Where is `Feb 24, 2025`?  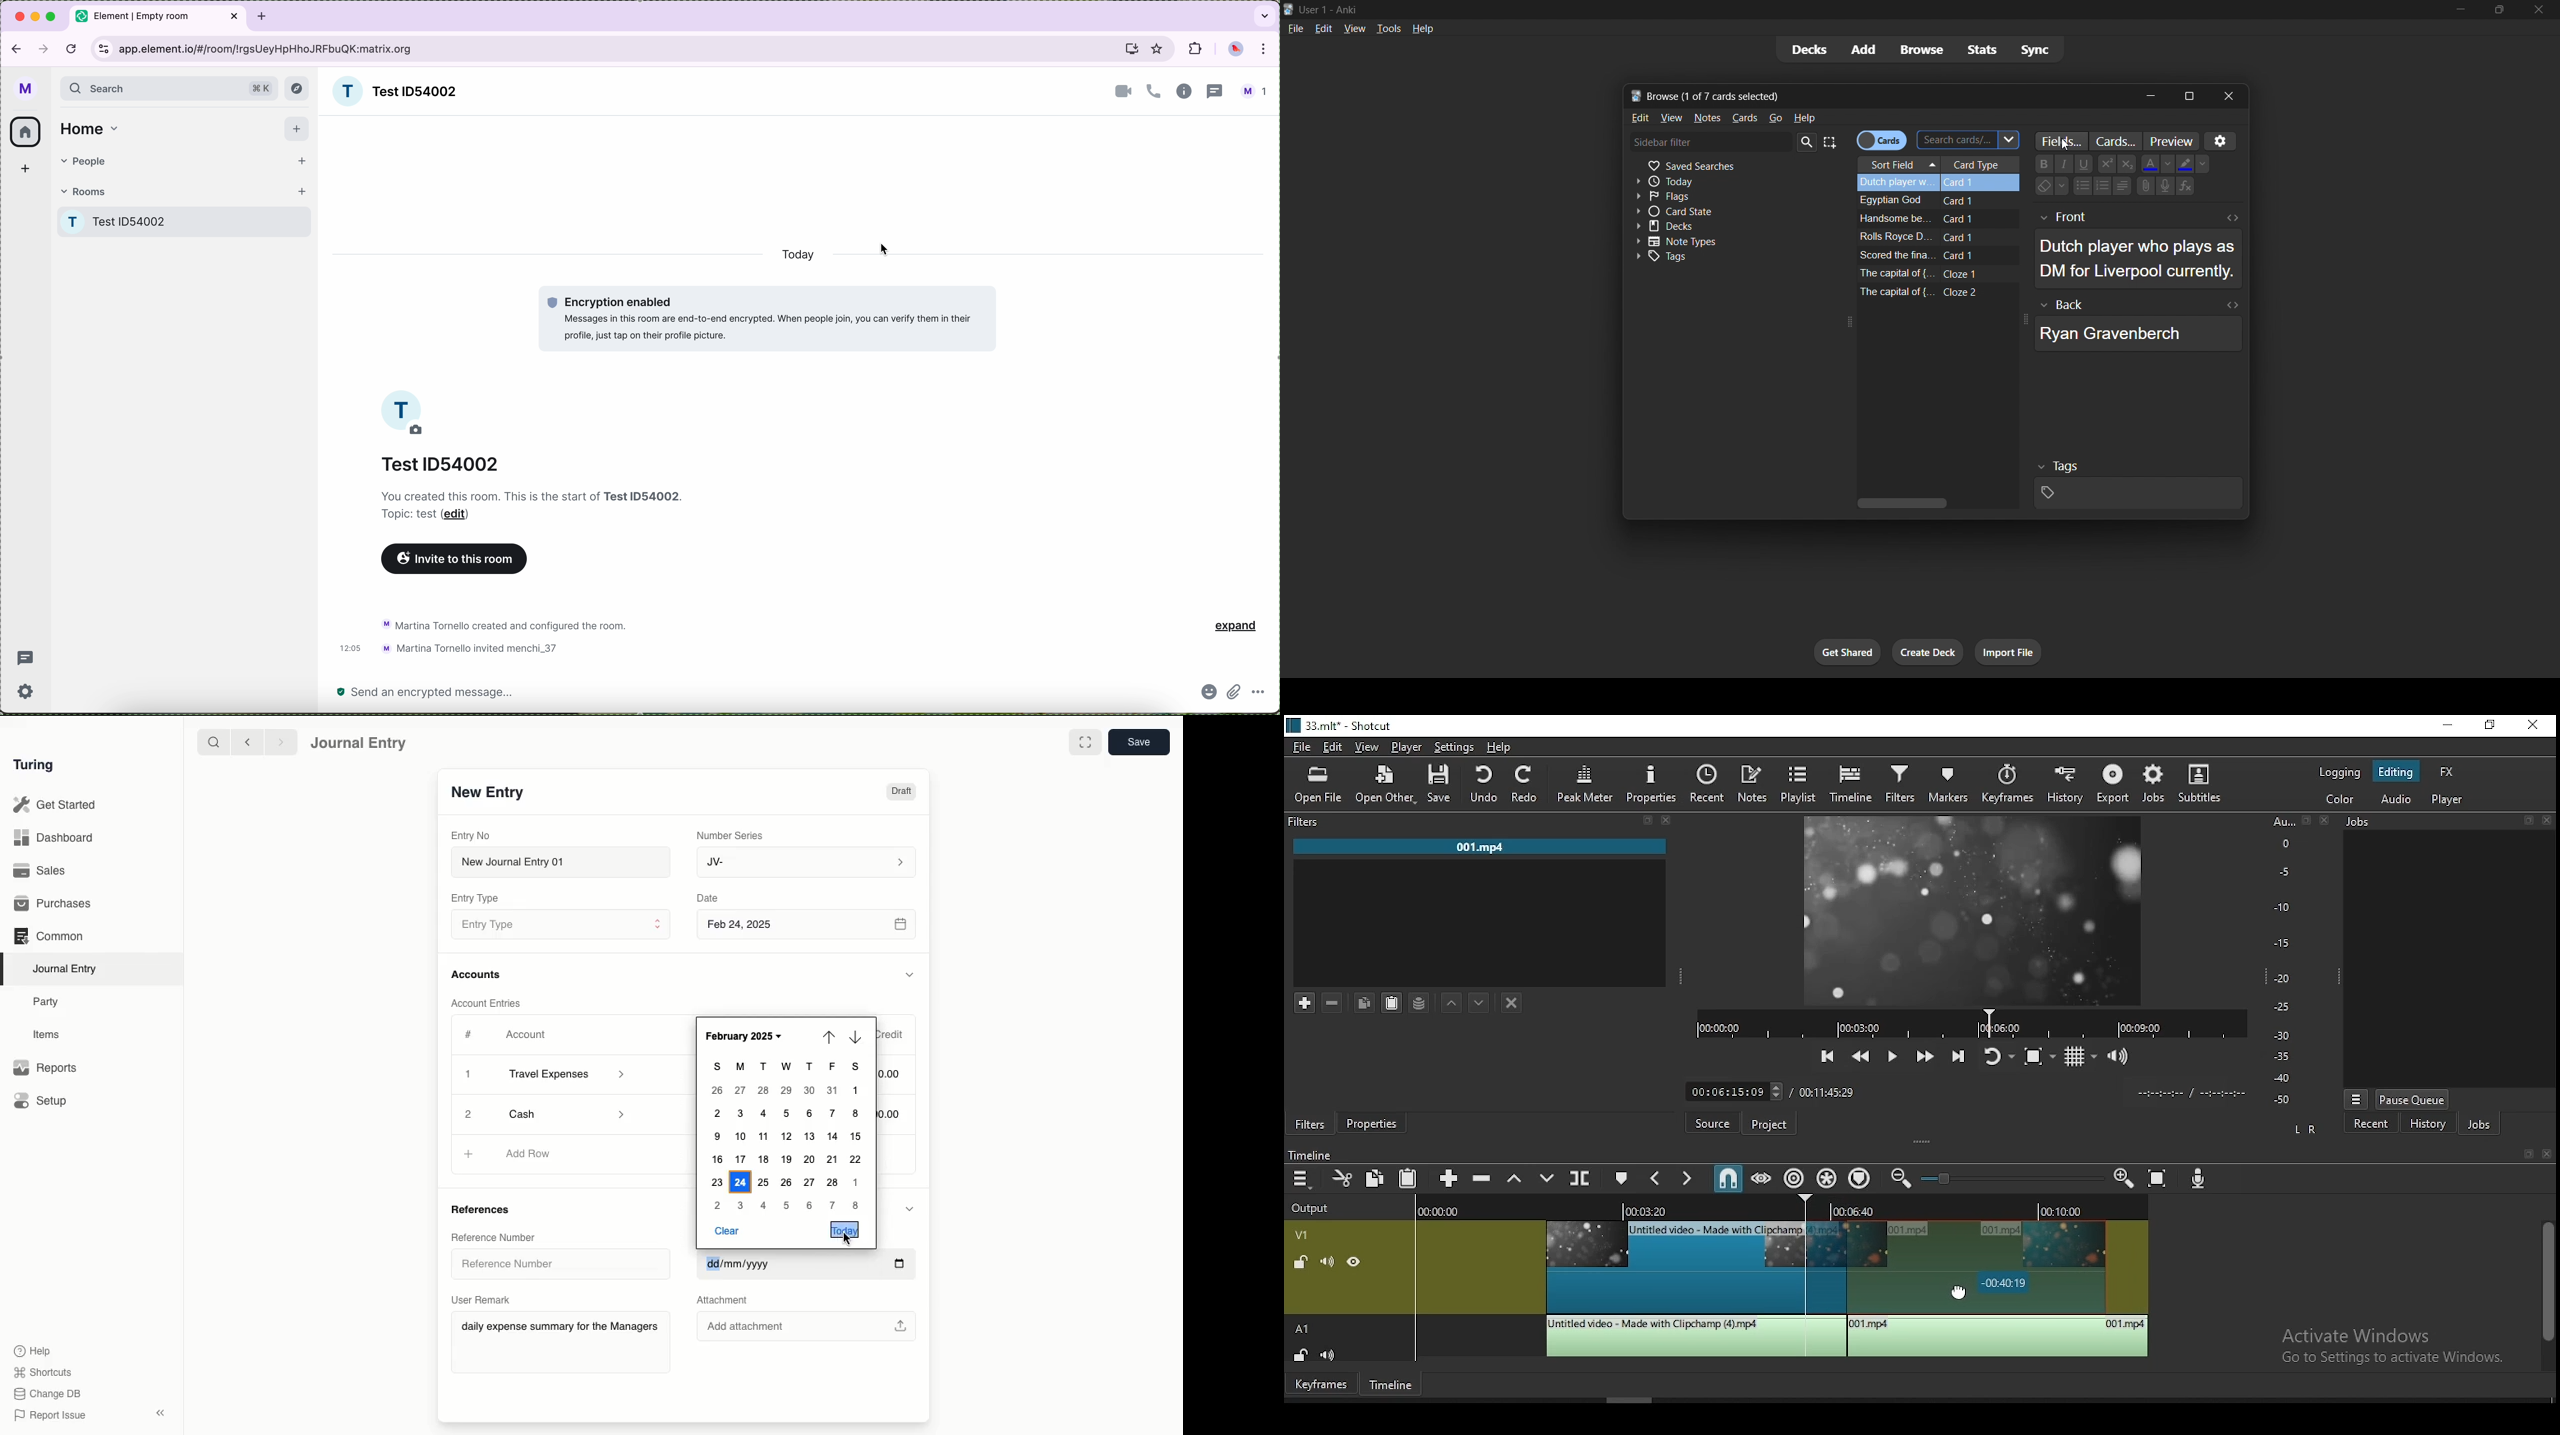 Feb 24, 2025 is located at coordinates (809, 926).